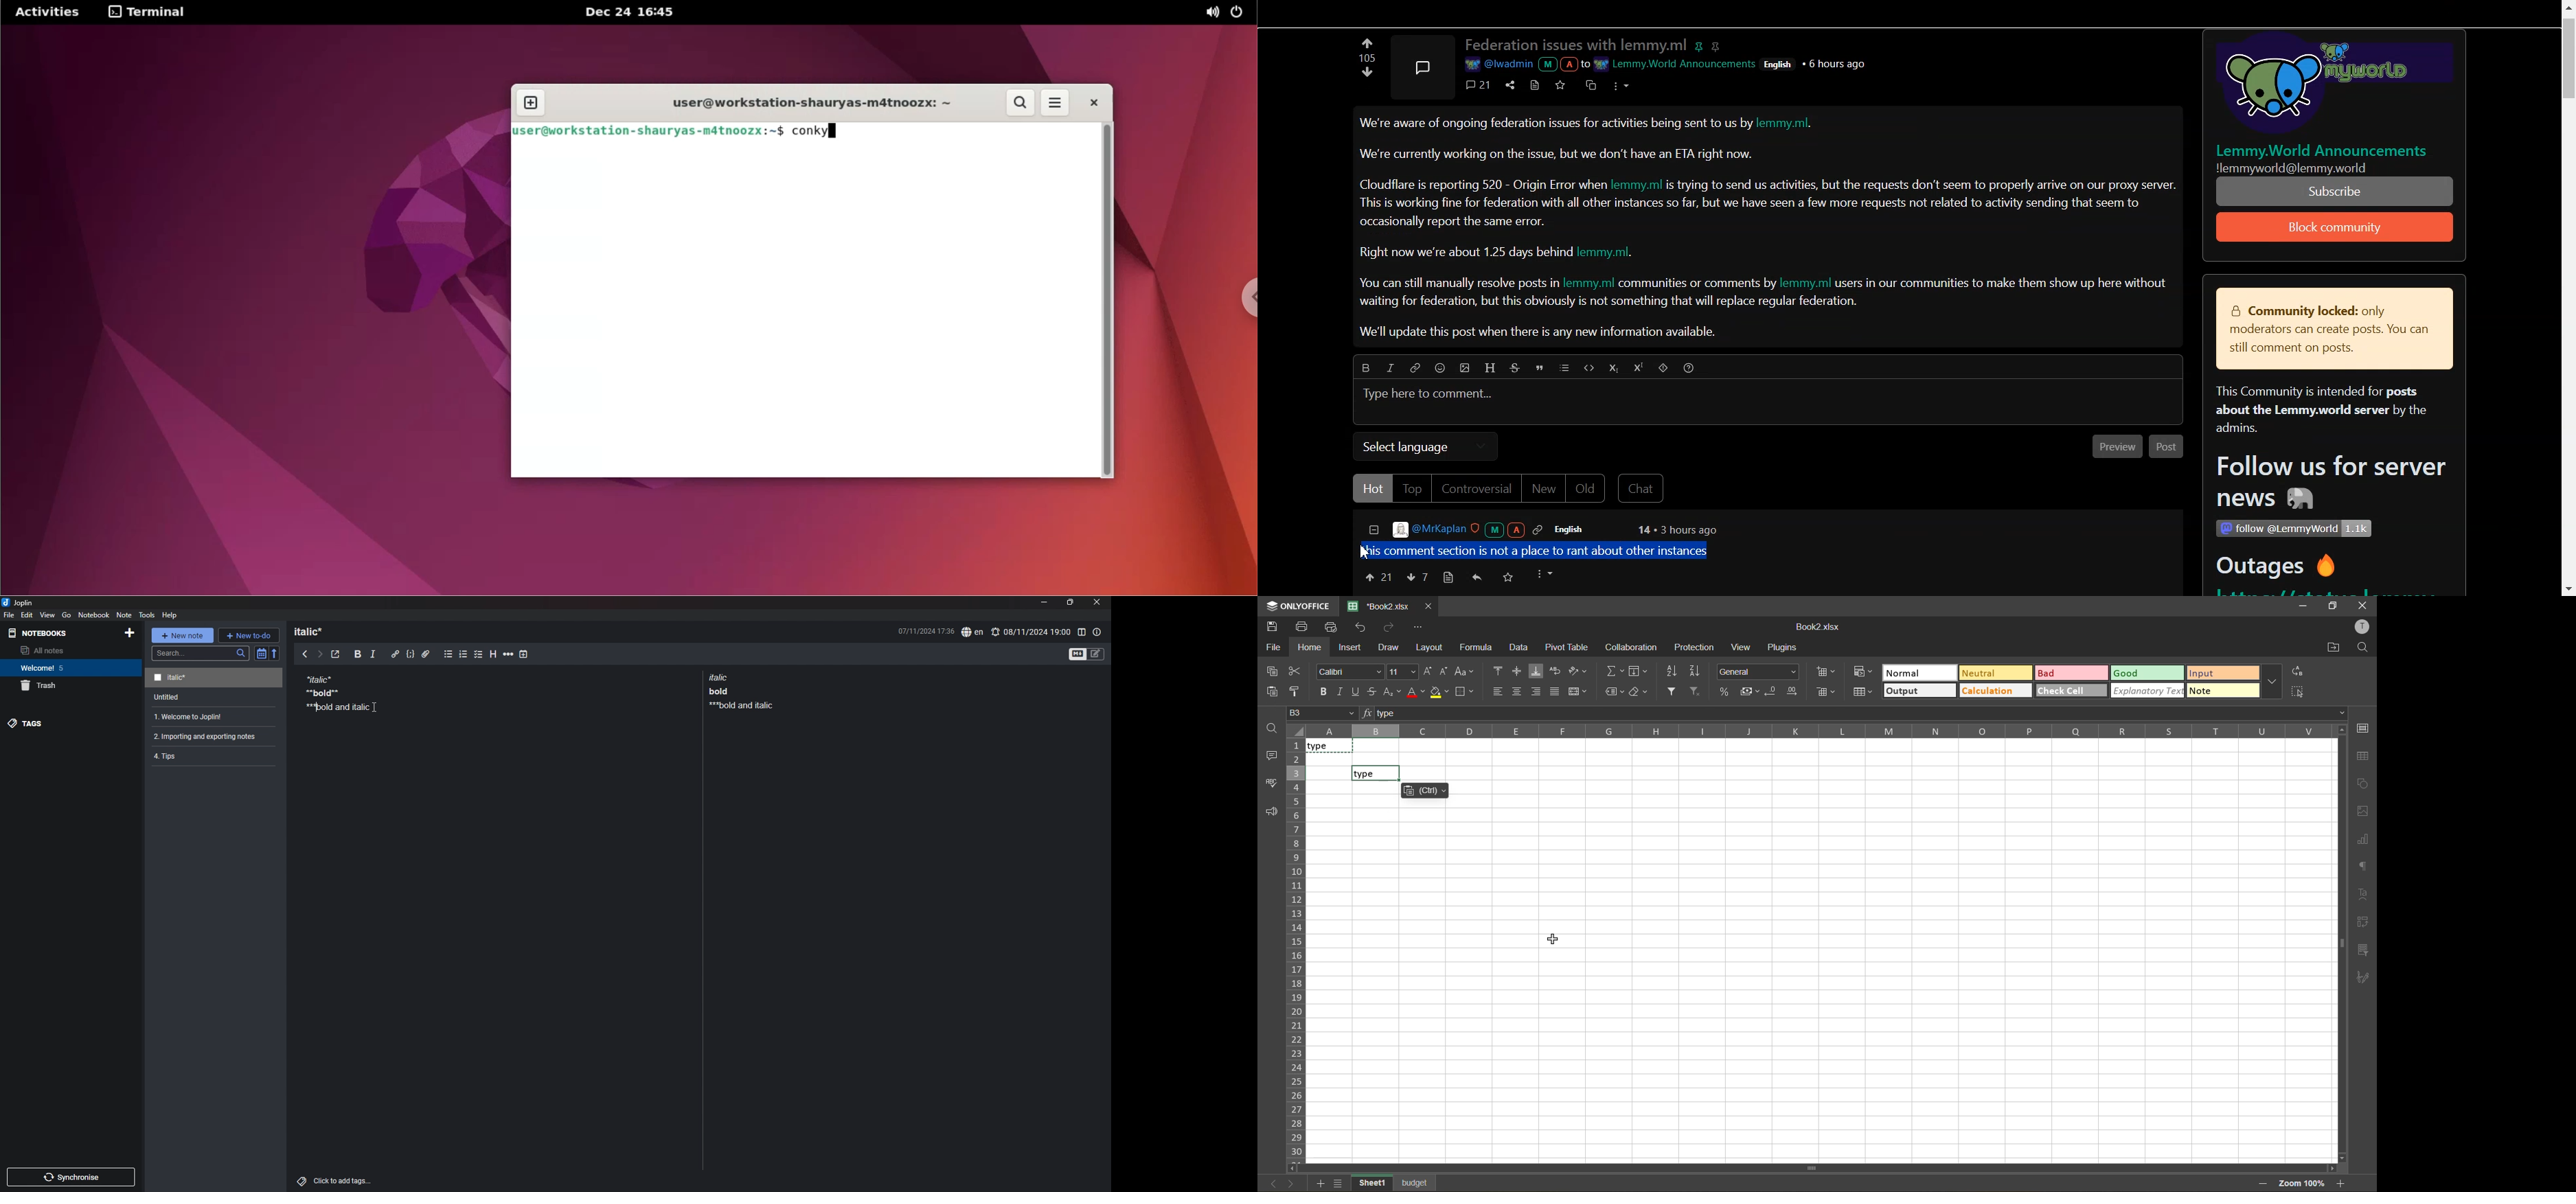  What do you see at coordinates (147, 615) in the screenshot?
I see `tools` at bounding box center [147, 615].